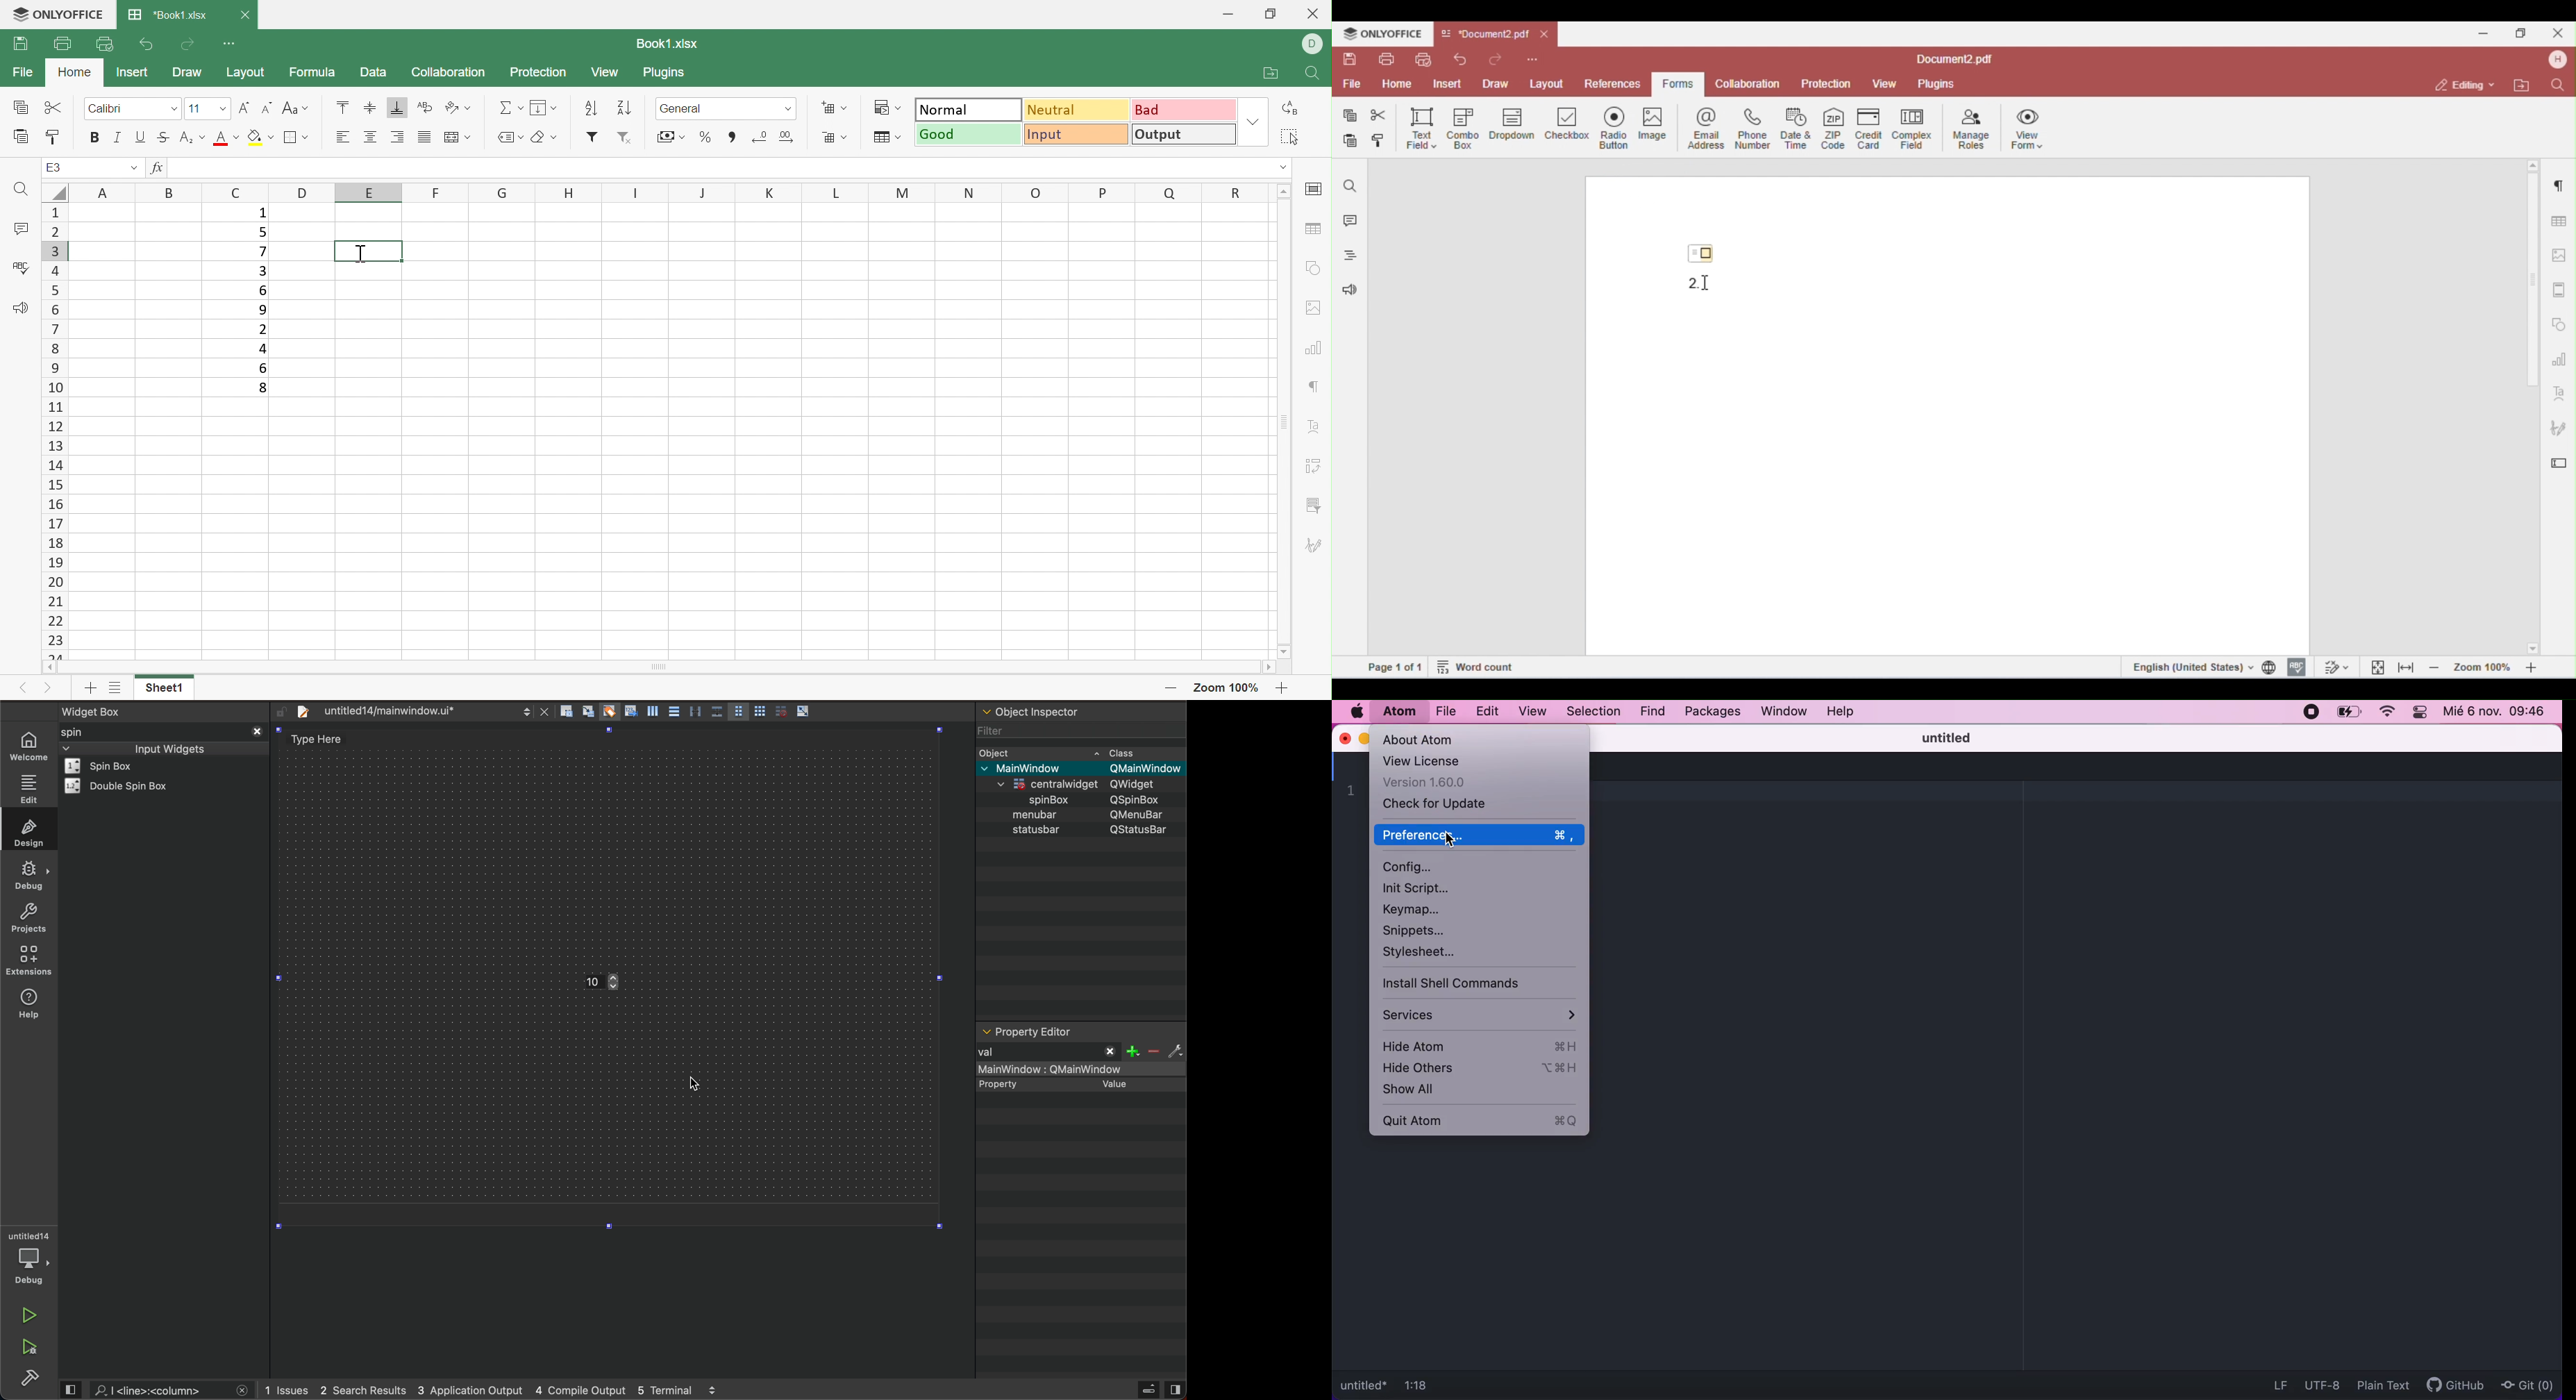 The image size is (2576, 1400). What do you see at coordinates (618, 984) in the screenshot?
I see `key up` at bounding box center [618, 984].